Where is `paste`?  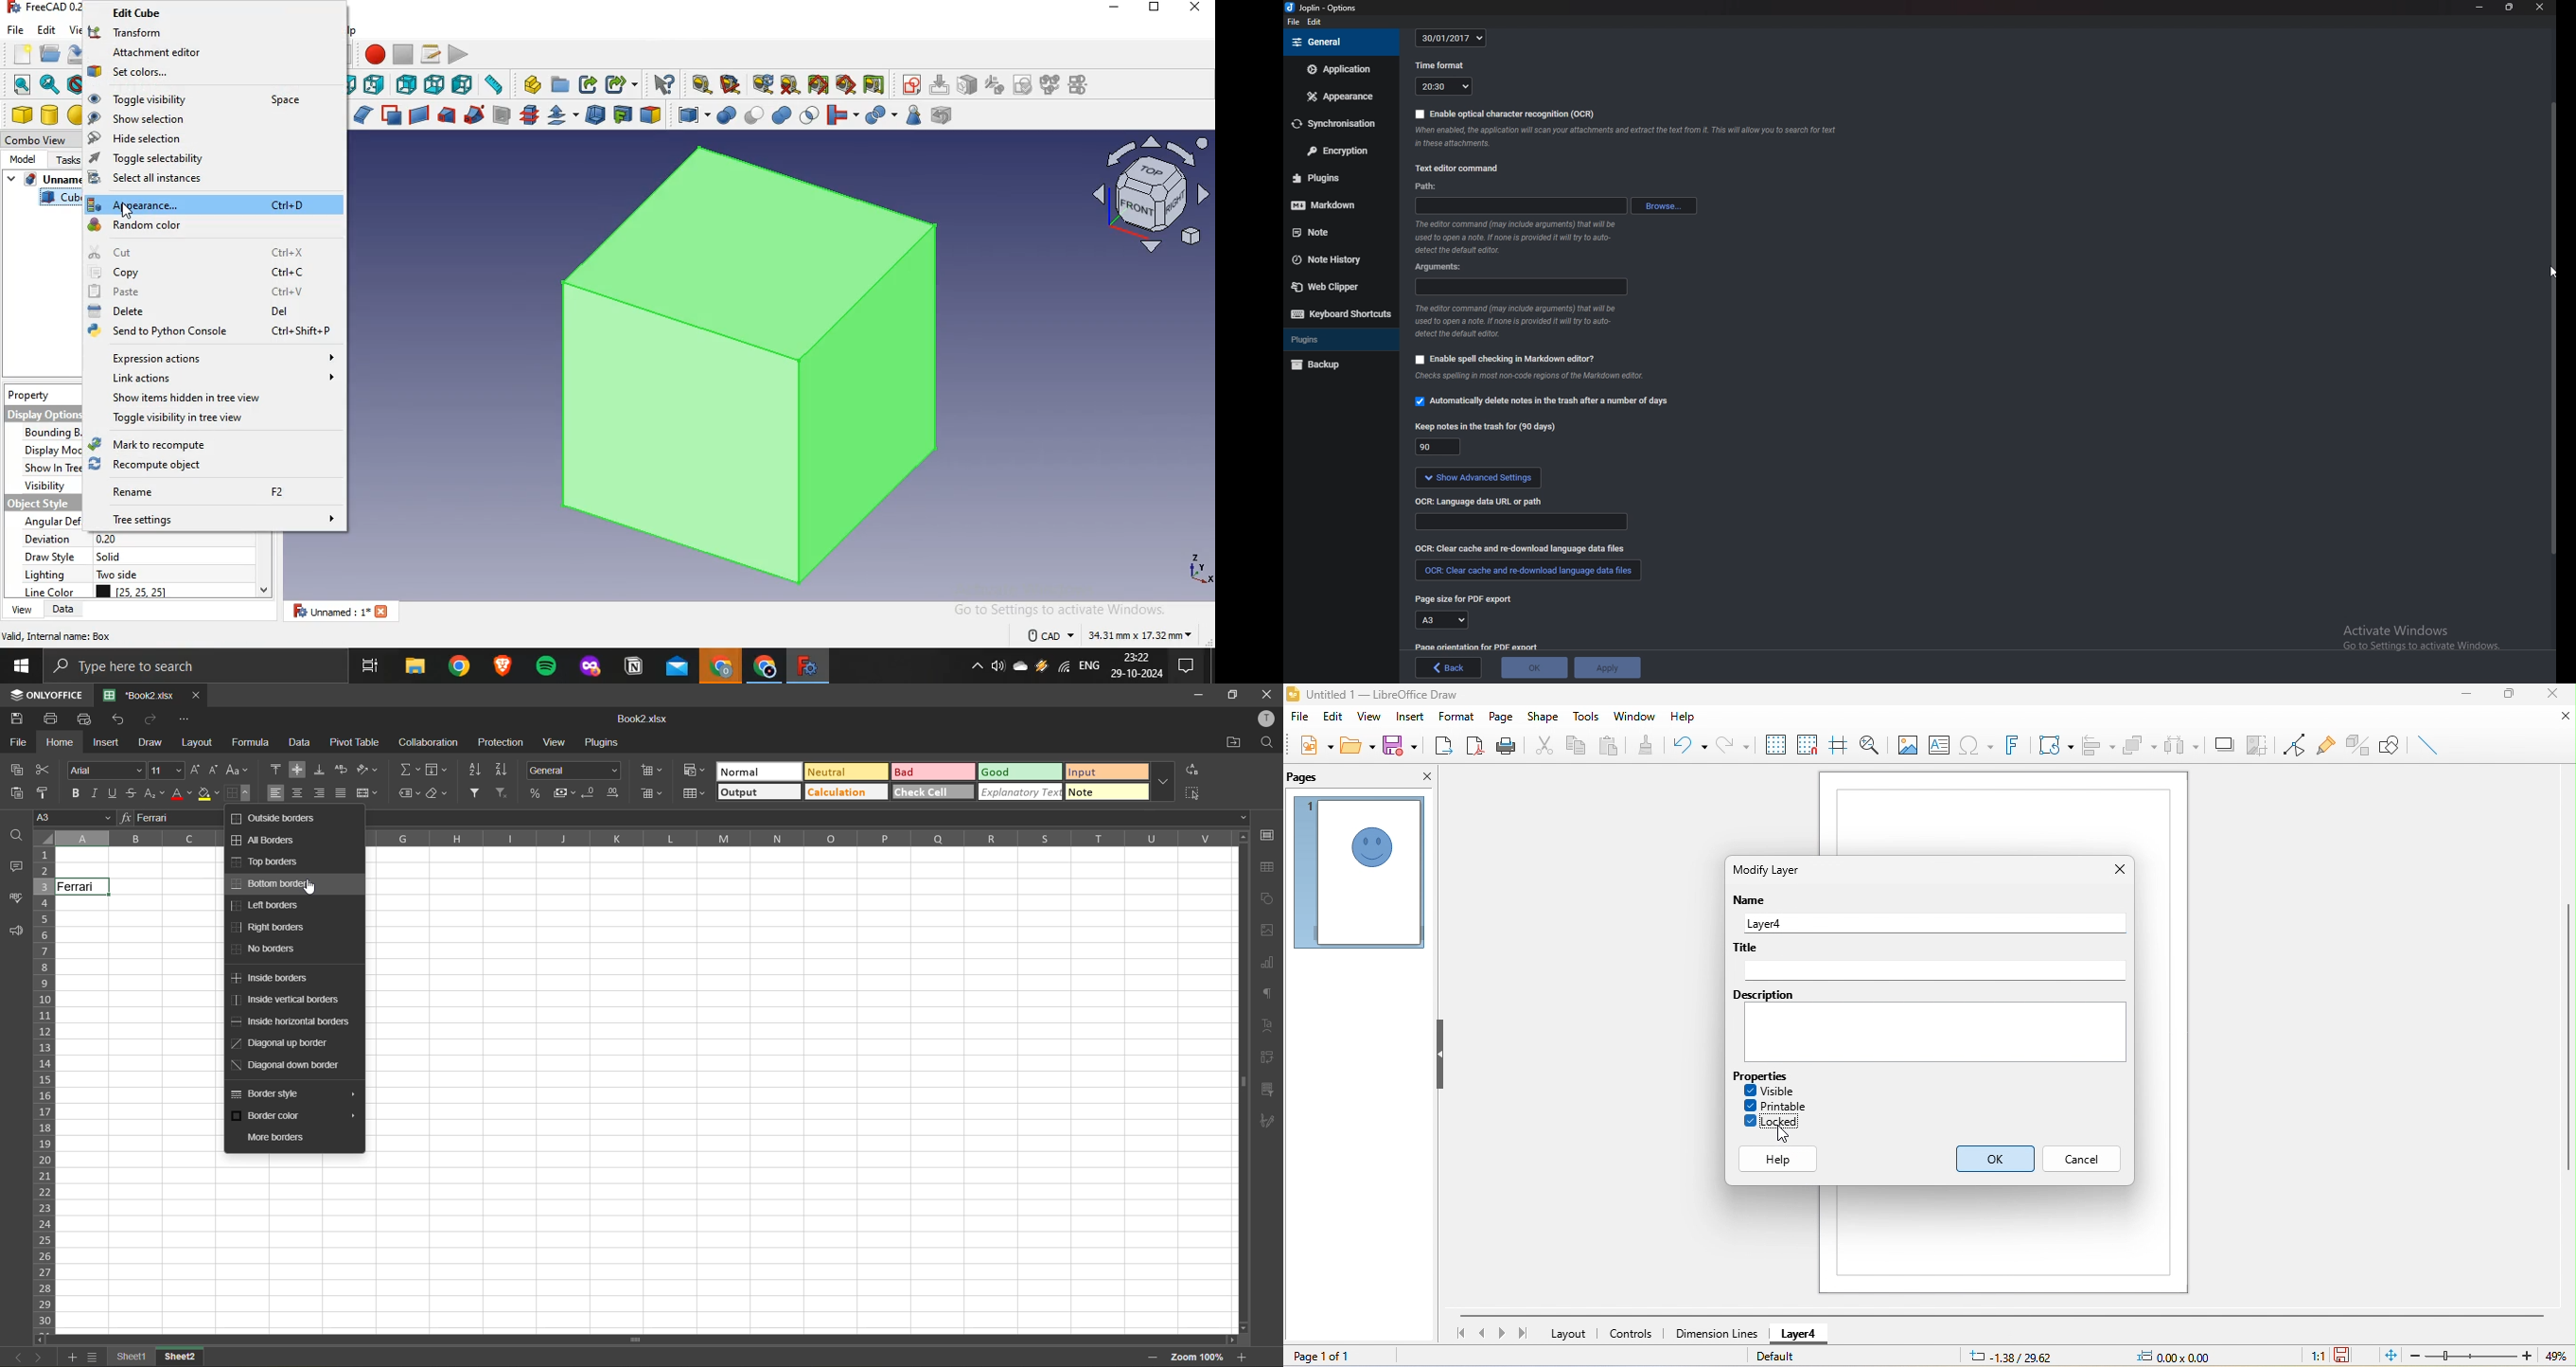 paste is located at coordinates (17, 795).